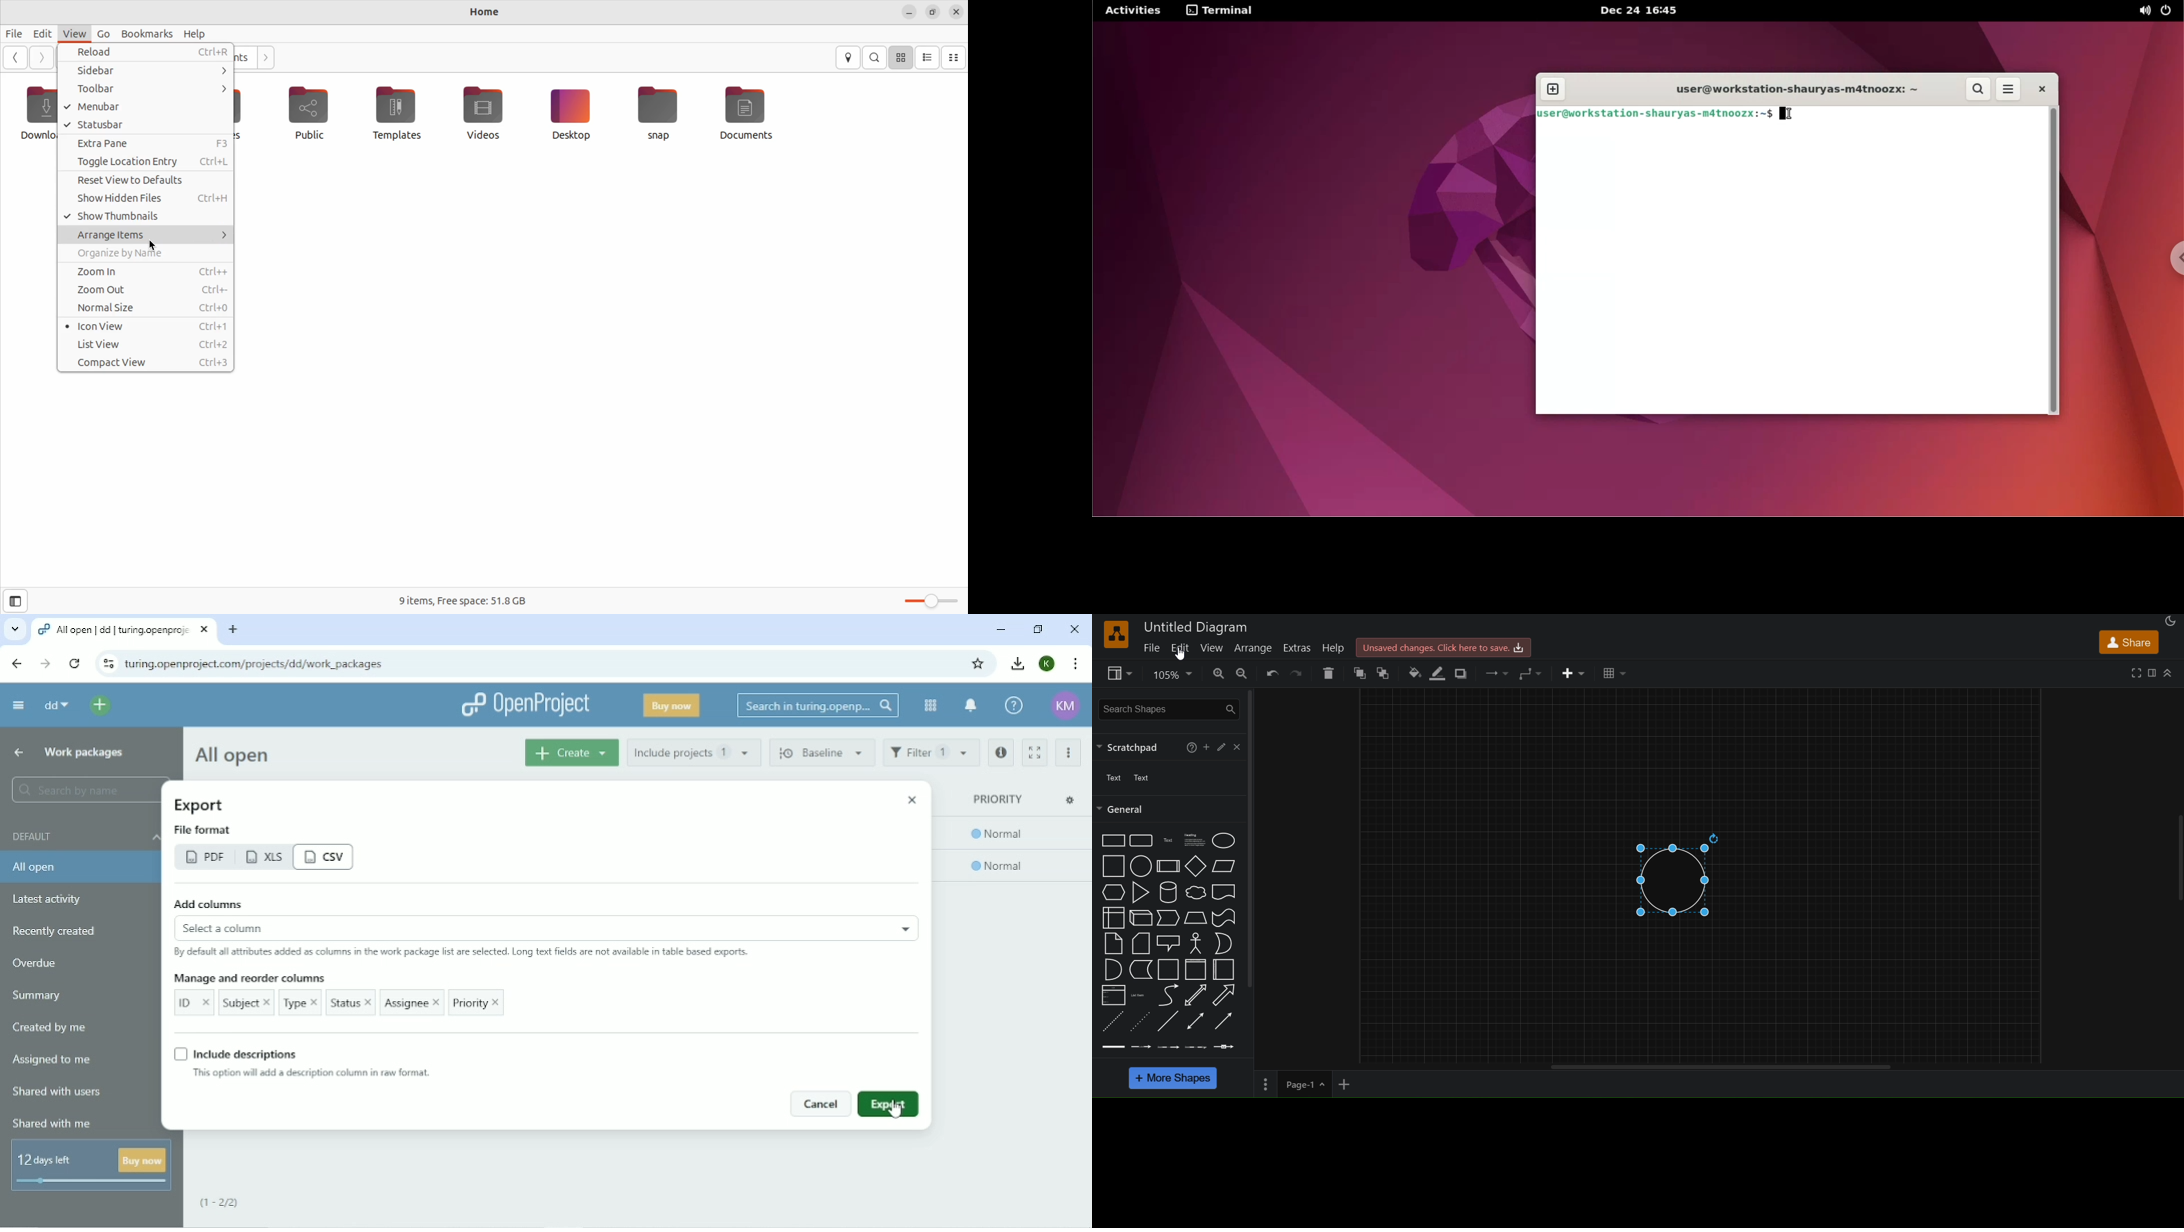 The image size is (2184, 1232). I want to click on circle, so click(1141, 866).